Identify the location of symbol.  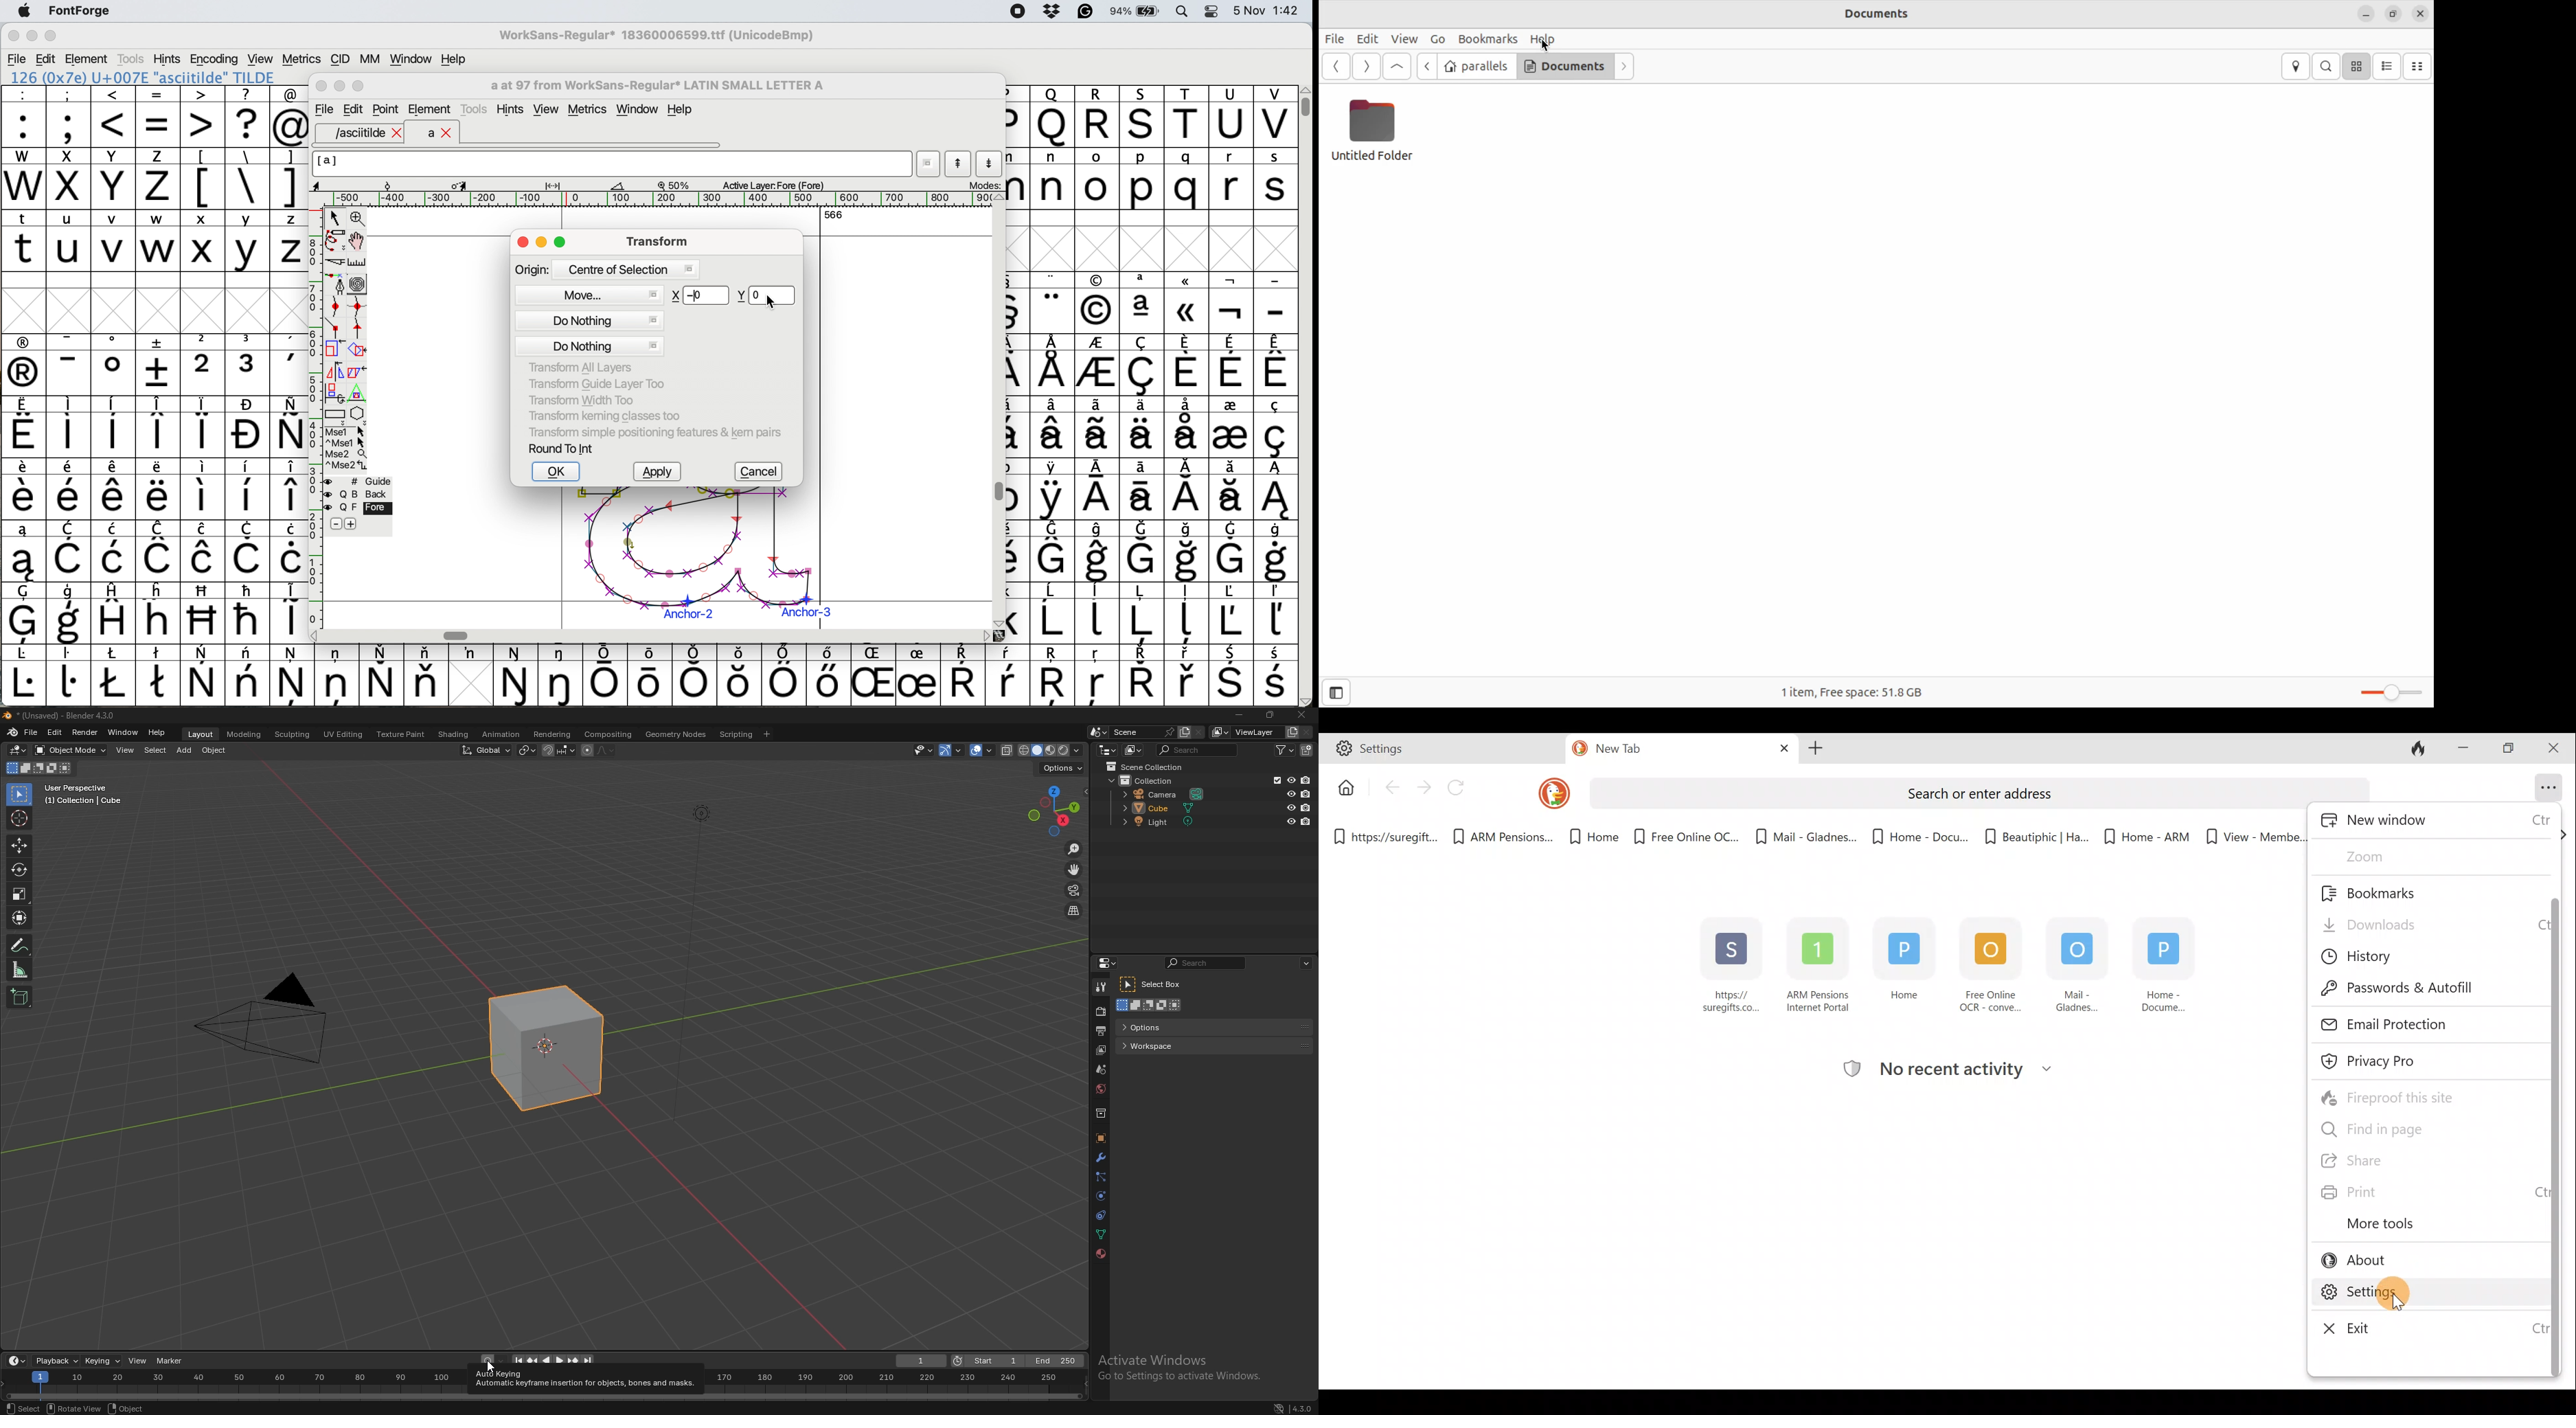
(22, 551).